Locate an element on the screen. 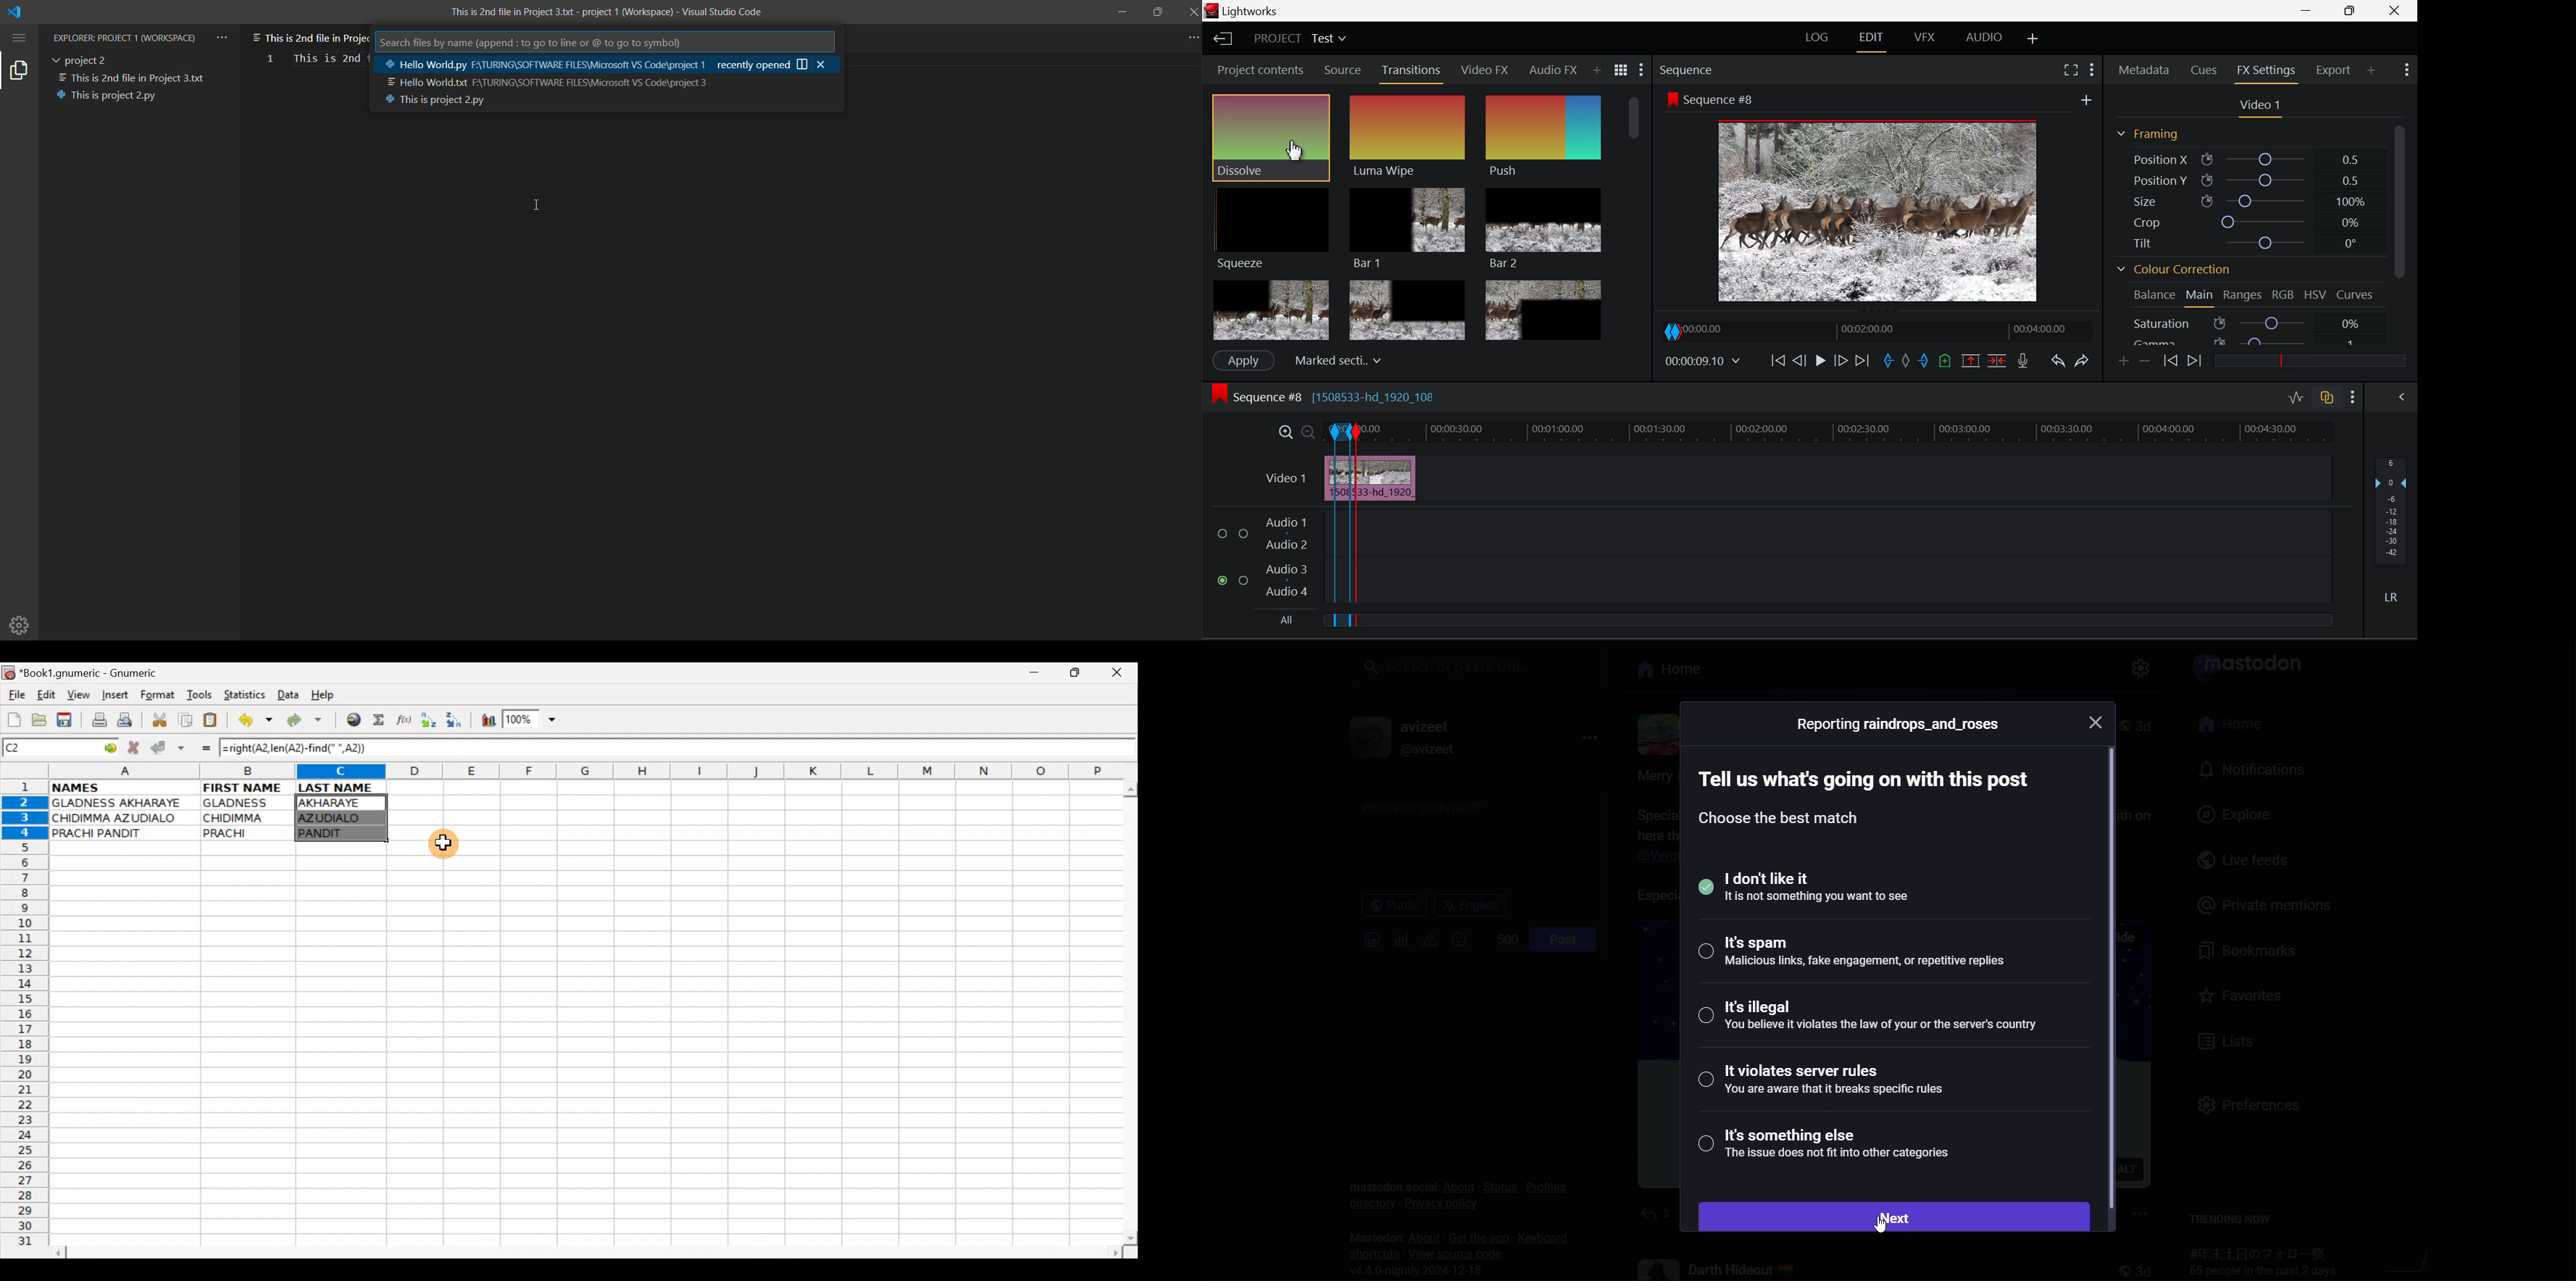 This screenshot has height=1288, width=2576. Add Panel is located at coordinates (2371, 71).